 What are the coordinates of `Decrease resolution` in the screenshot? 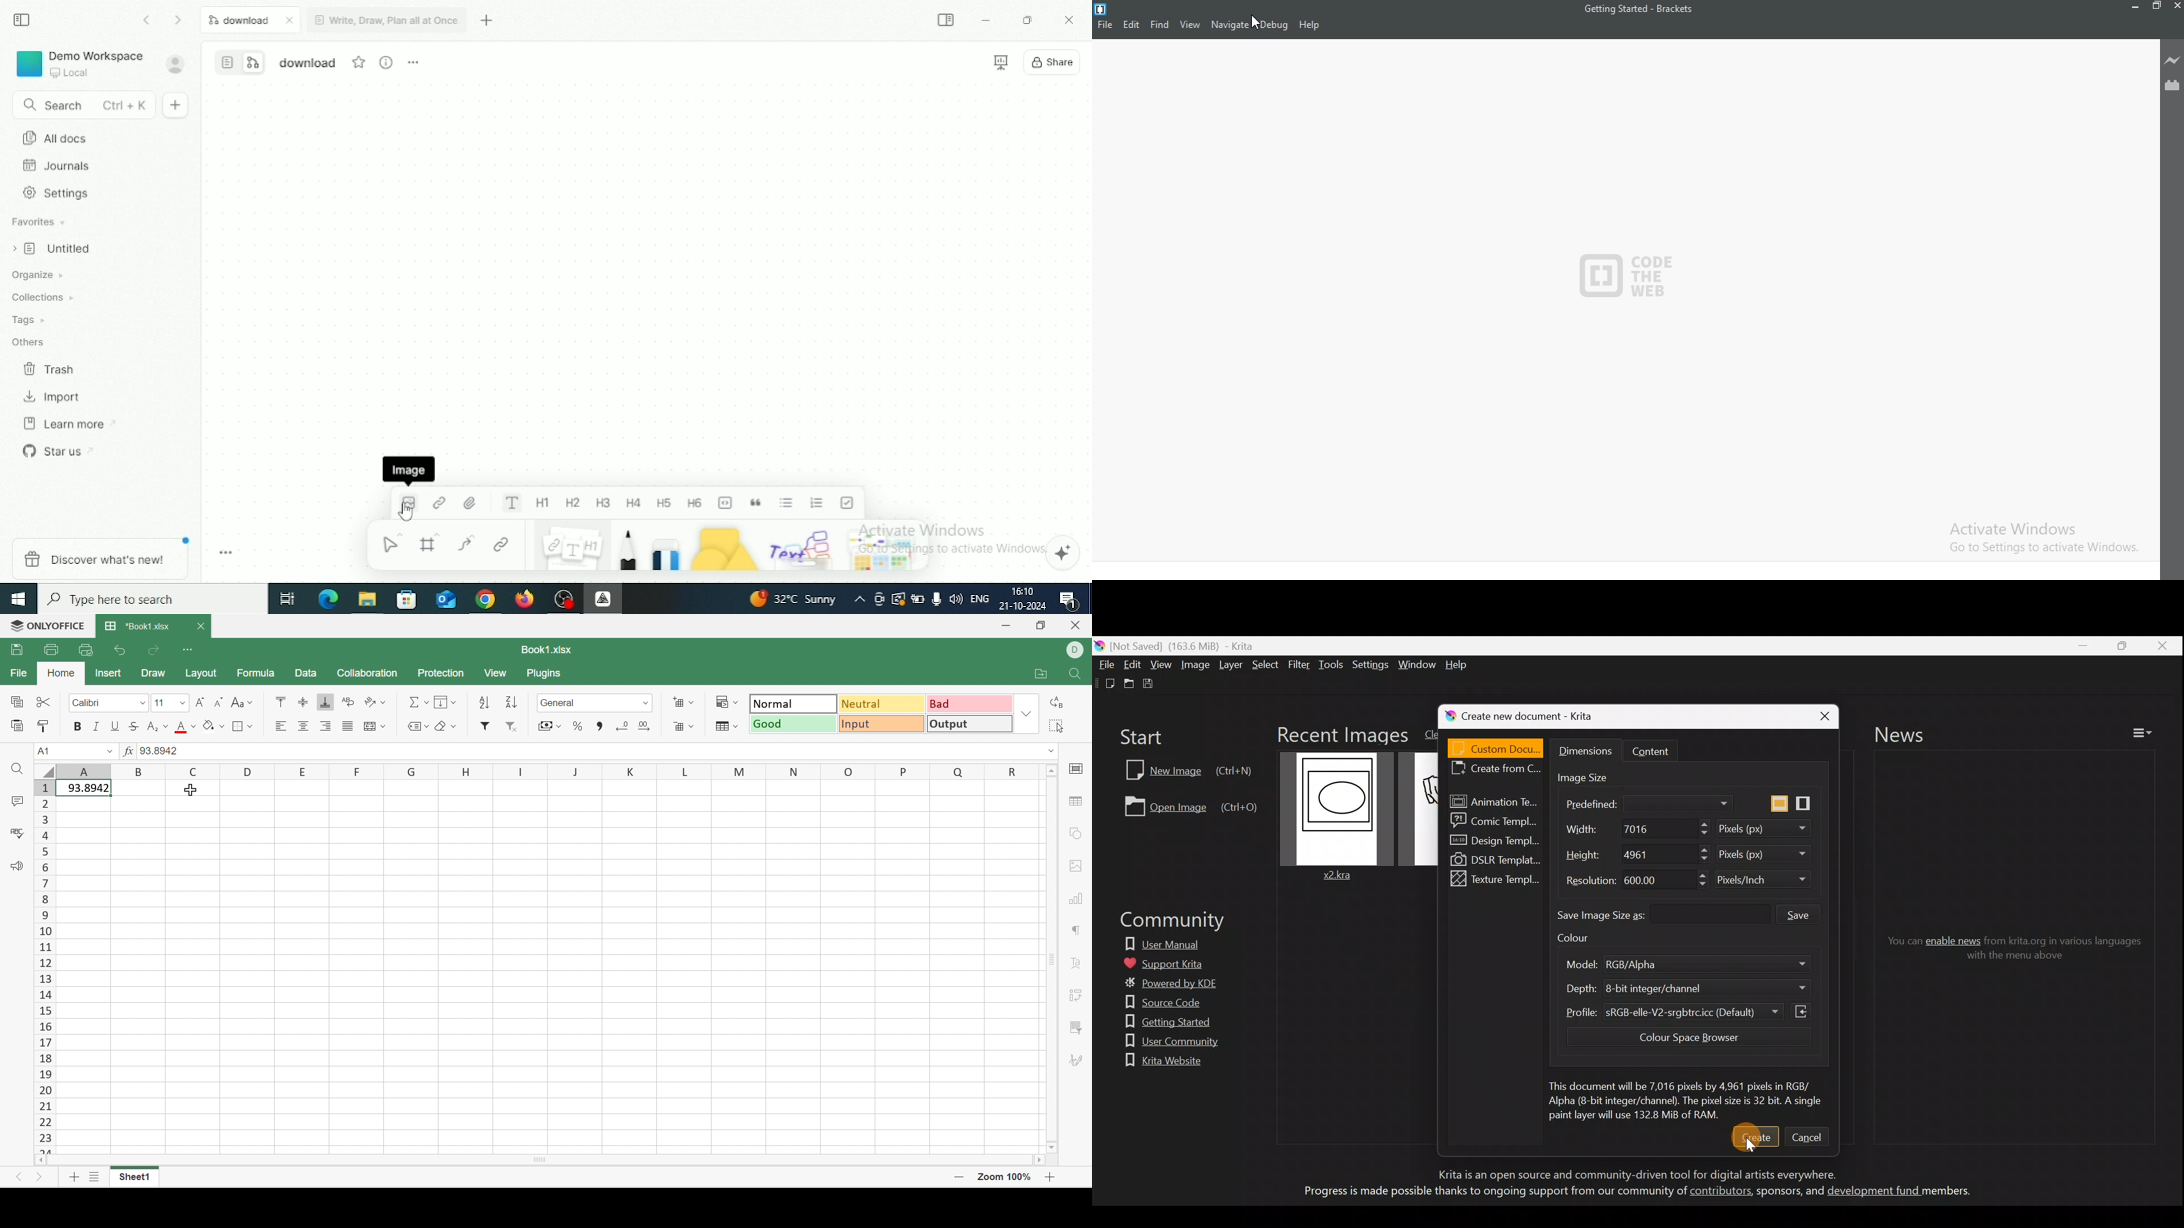 It's located at (1692, 884).